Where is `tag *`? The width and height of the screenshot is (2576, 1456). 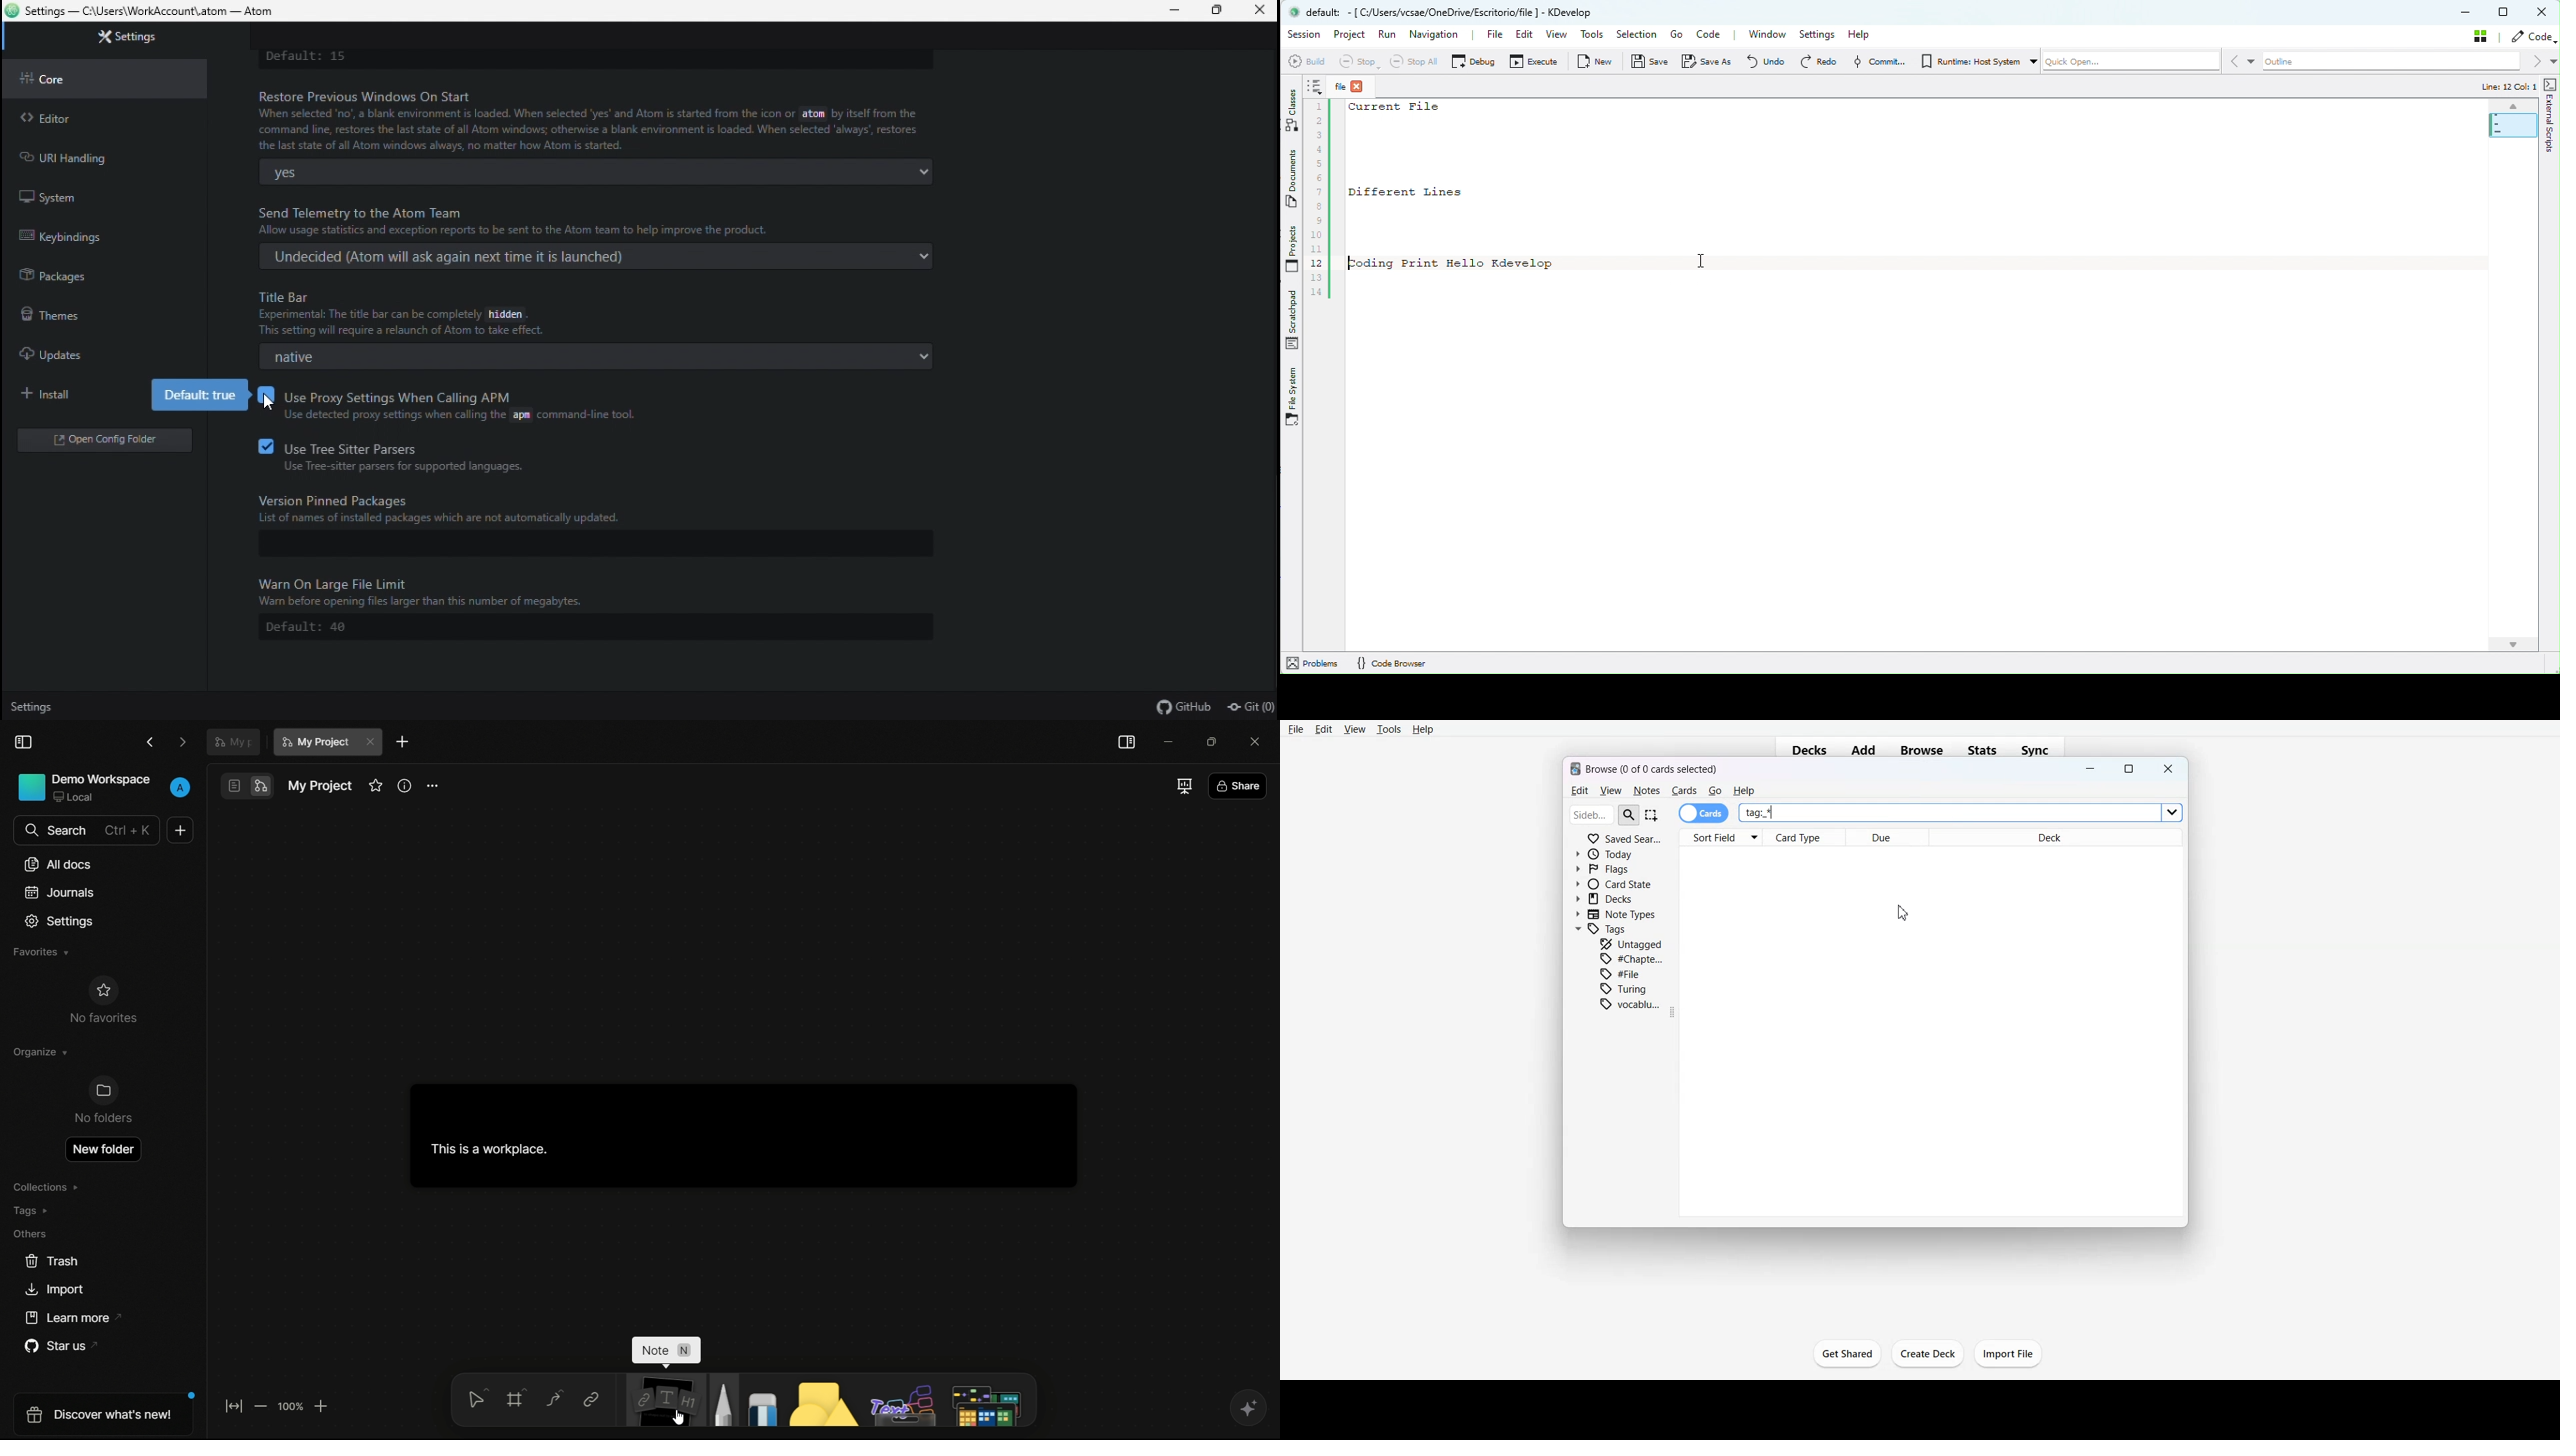 tag * is located at coordinates (1960, 813).